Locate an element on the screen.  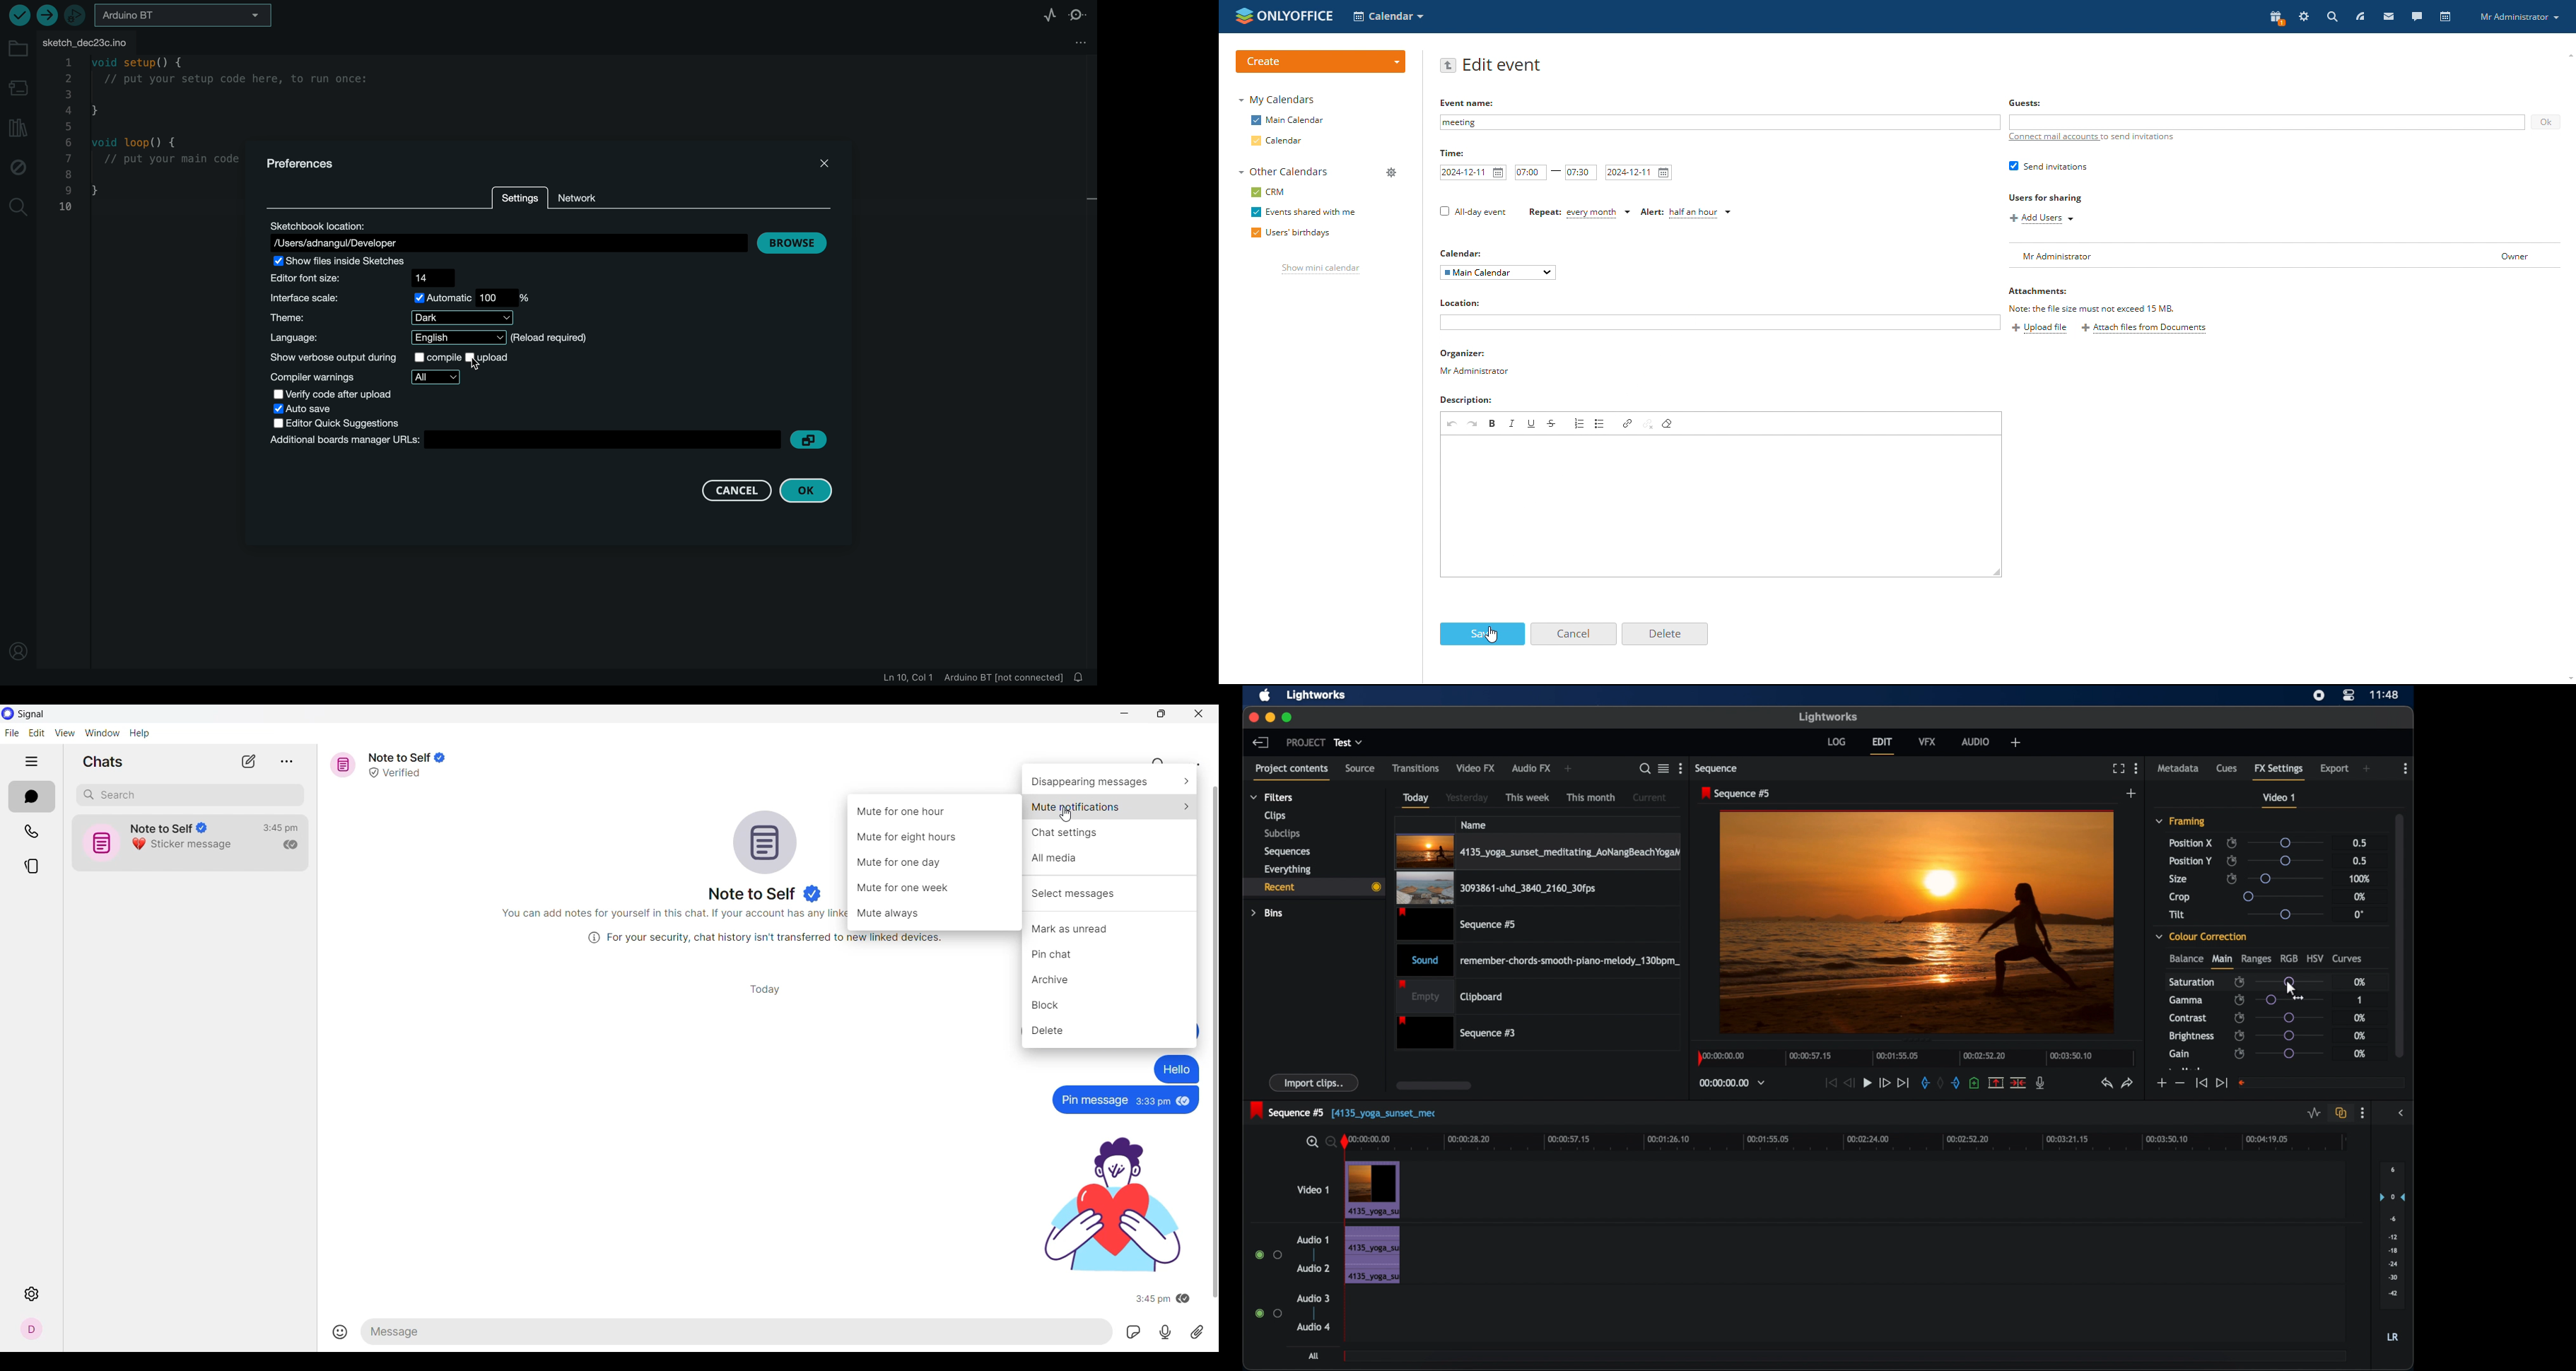
clear marks is located at coordinates (1941, 1083).